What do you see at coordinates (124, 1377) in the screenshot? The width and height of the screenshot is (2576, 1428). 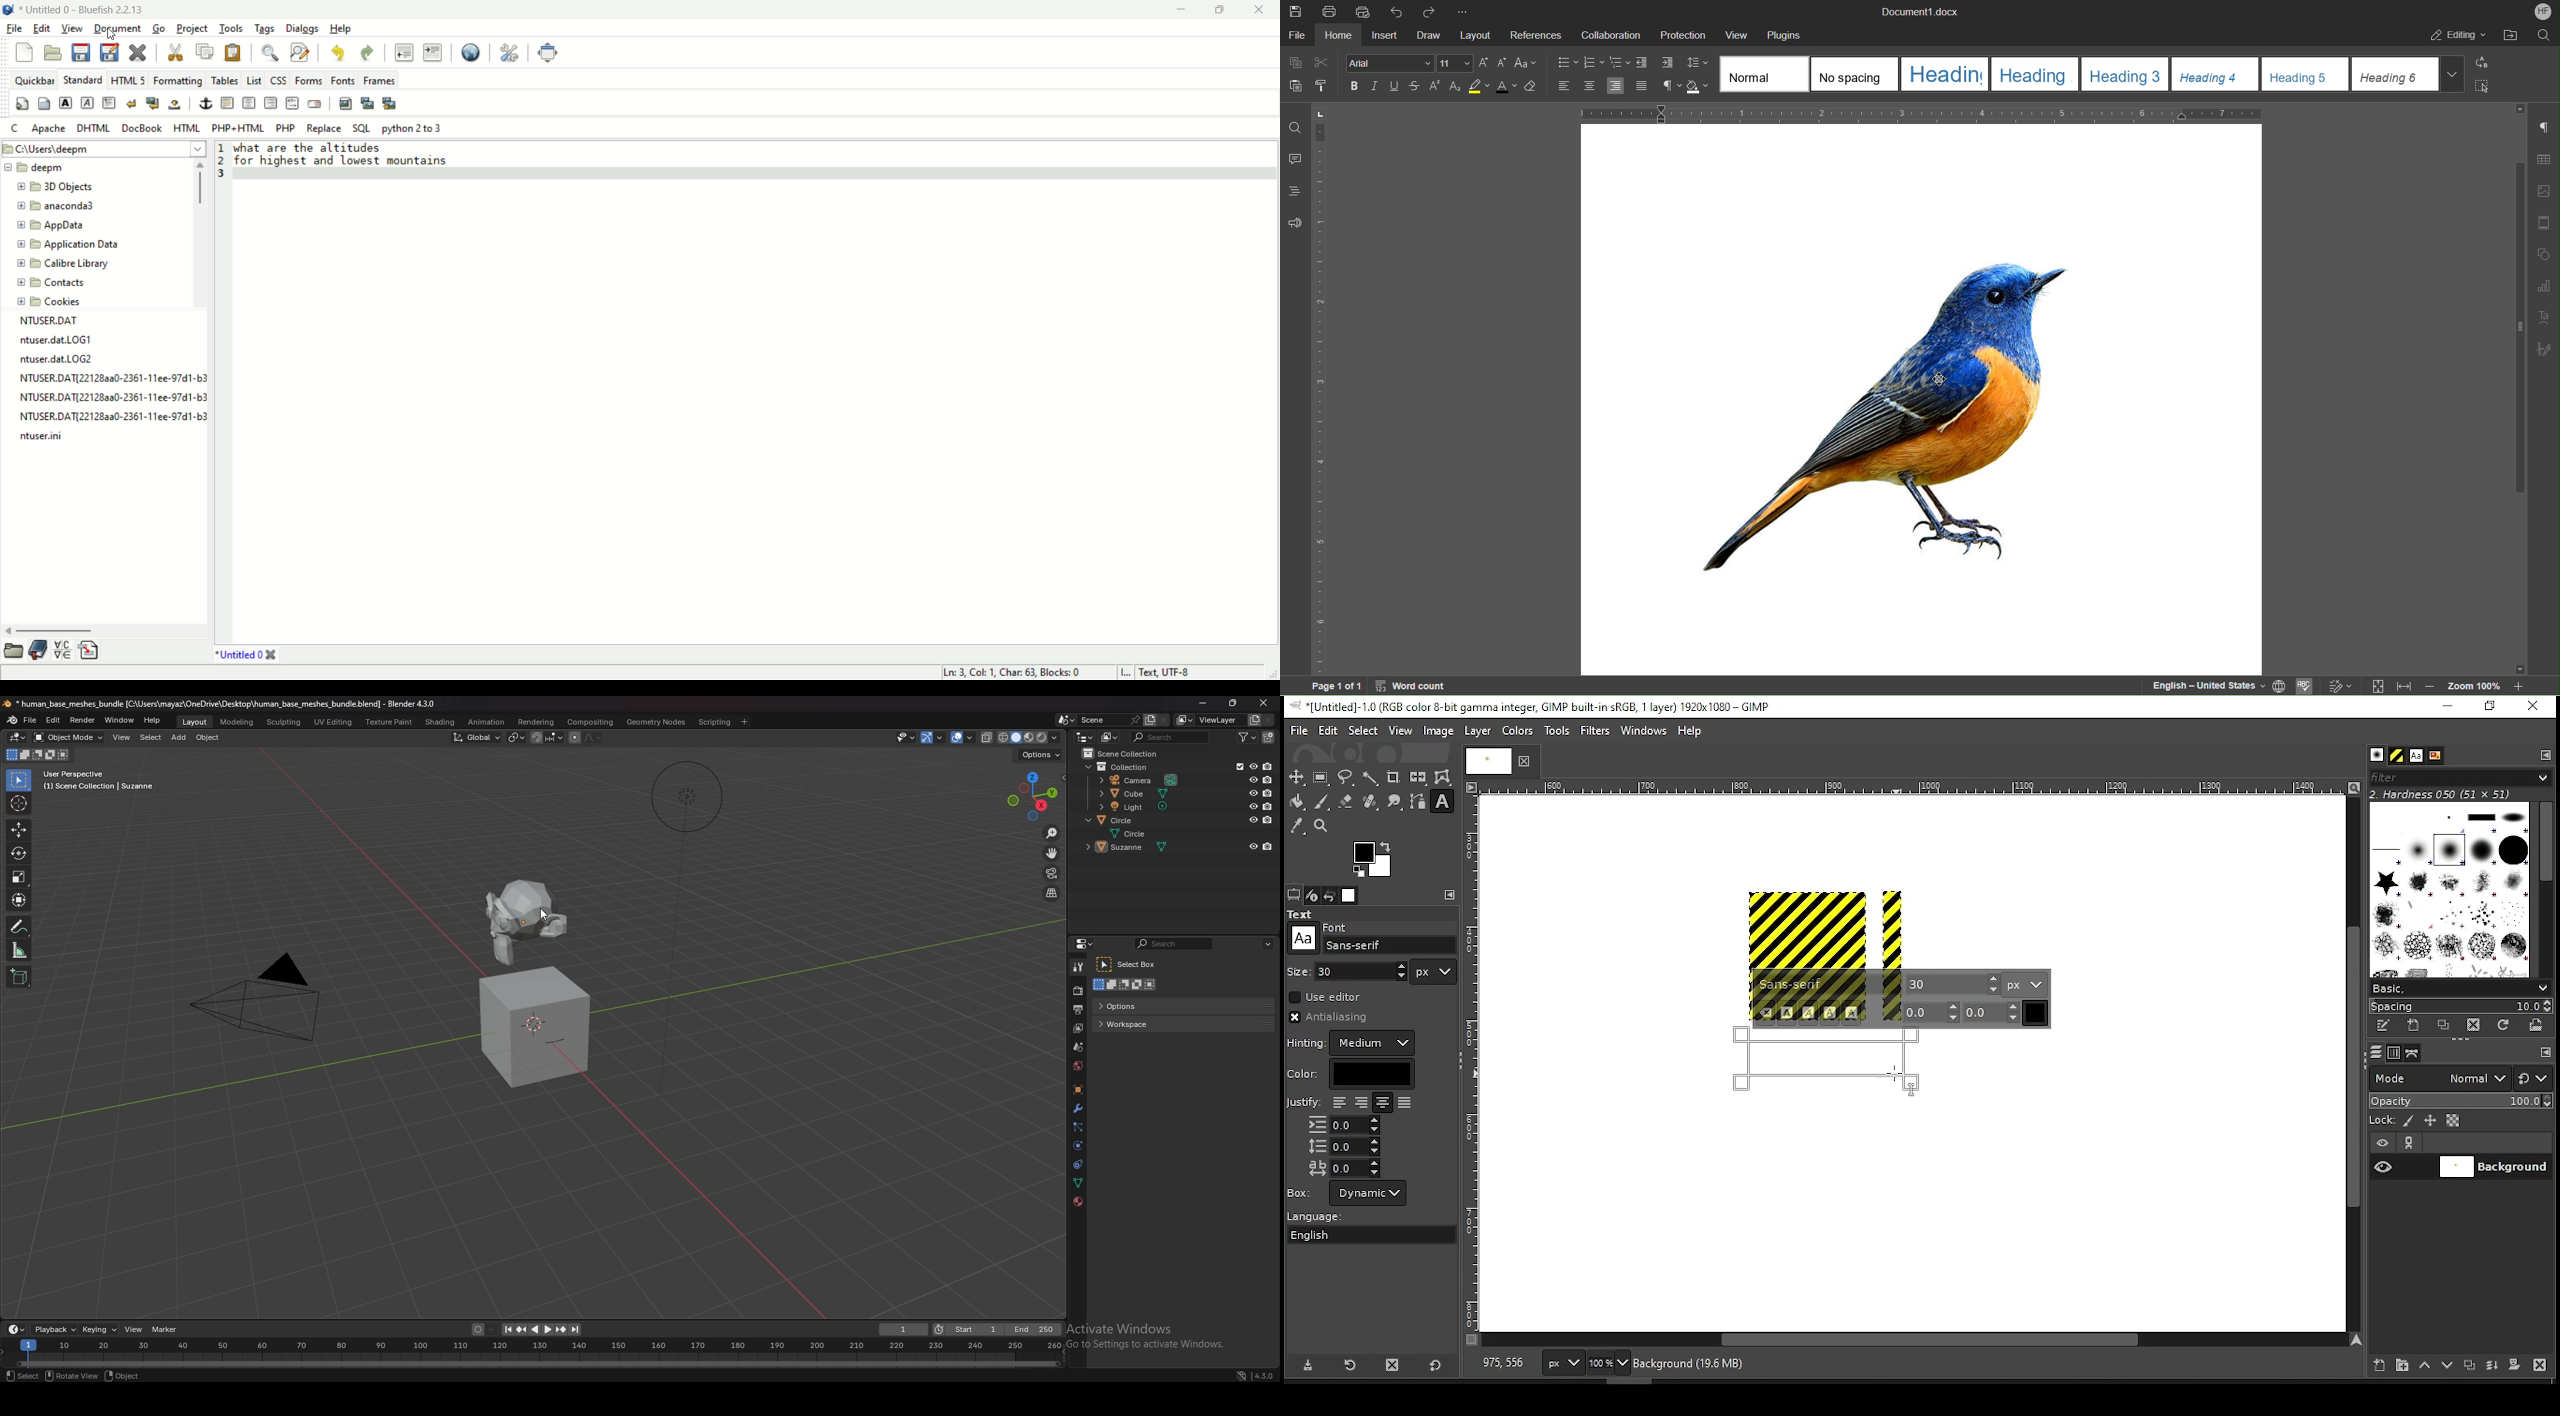 I see `object` at bounding box center [124, 1377].